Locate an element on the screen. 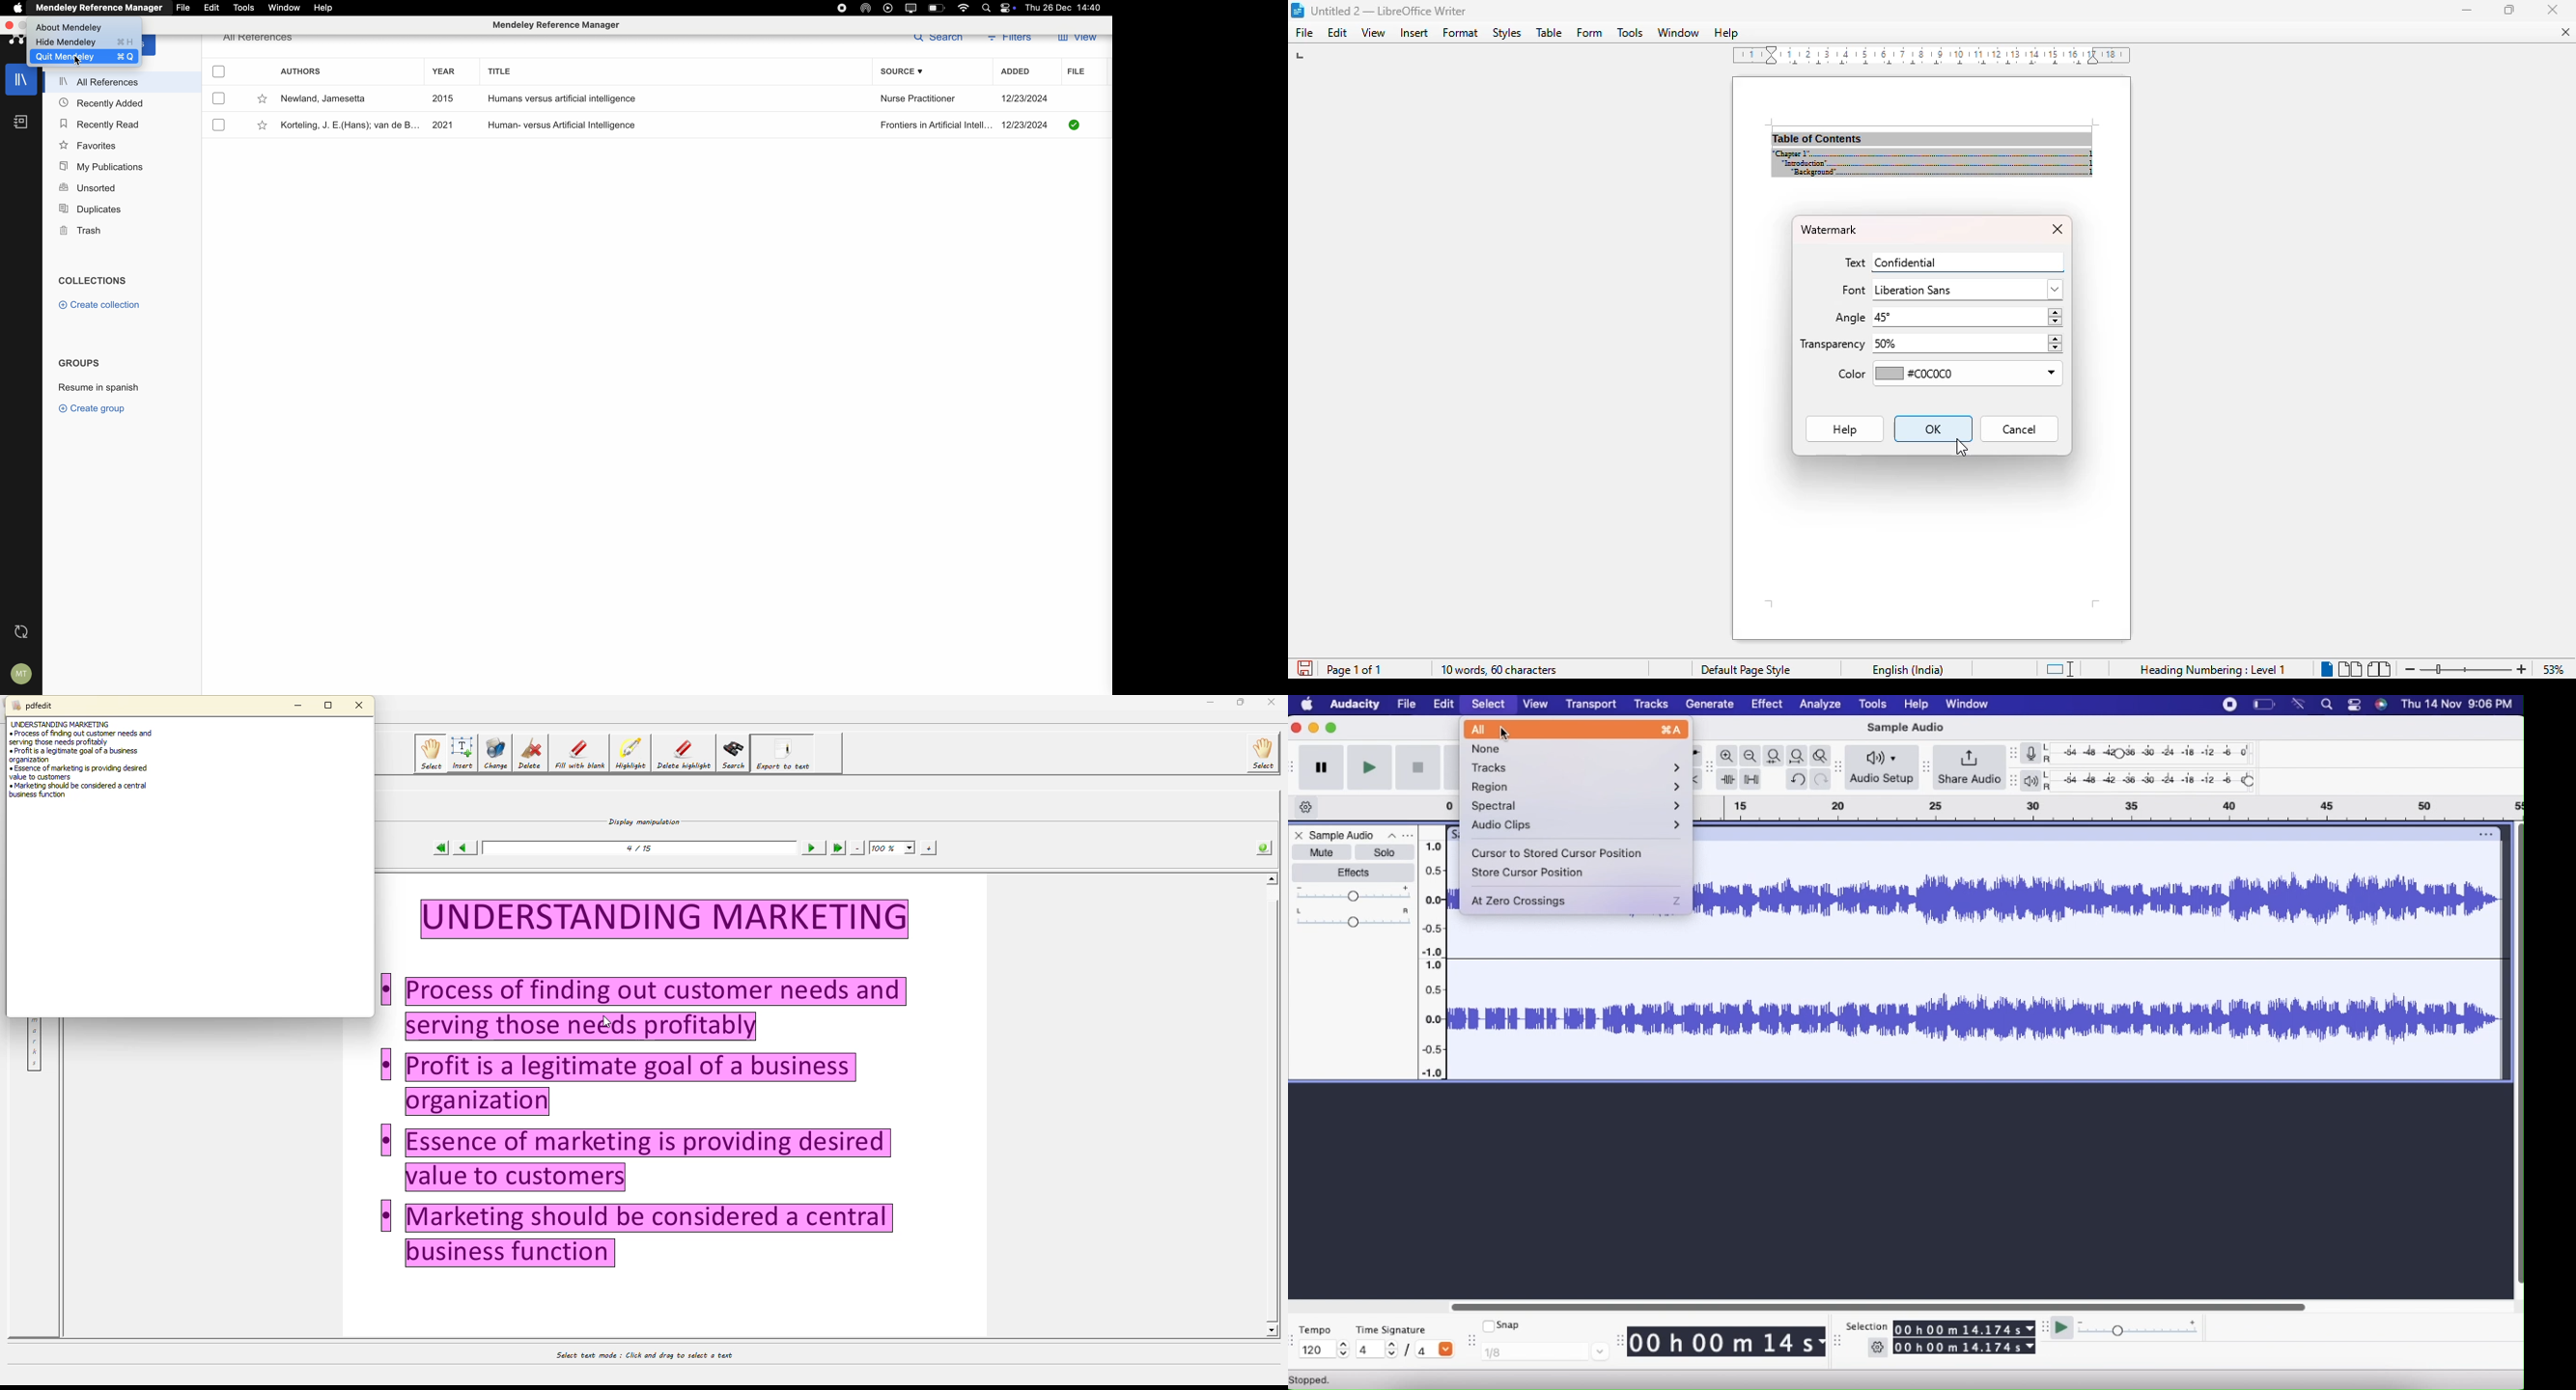 This screenshot has width=2576, height=1400. Search  is located at coordinates (2331, 705).